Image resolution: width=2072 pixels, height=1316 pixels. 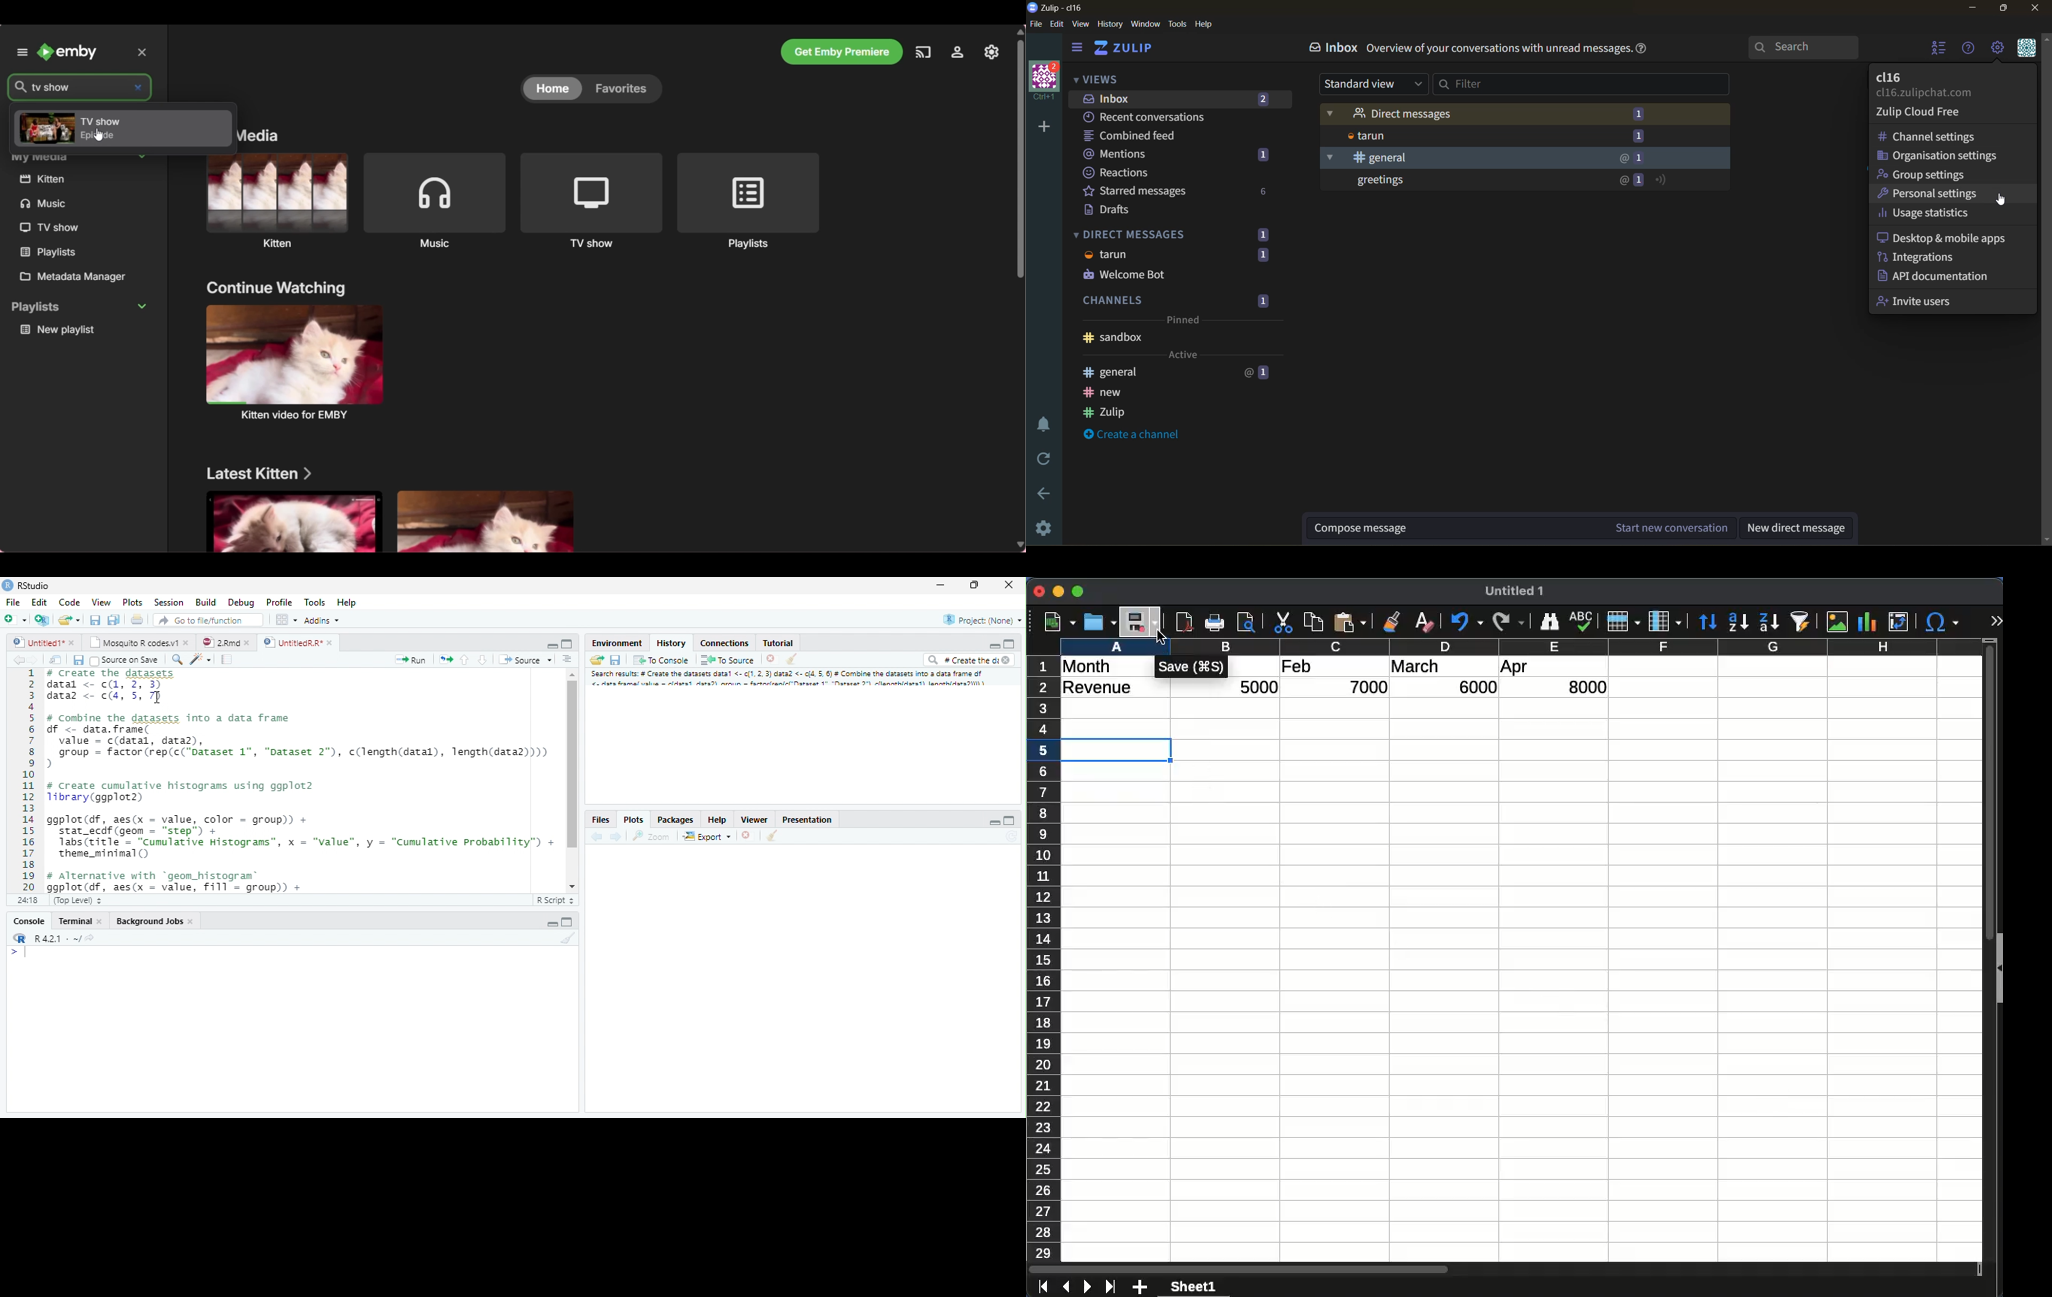 I want to click on group settings, so click(x=1929, y=176).